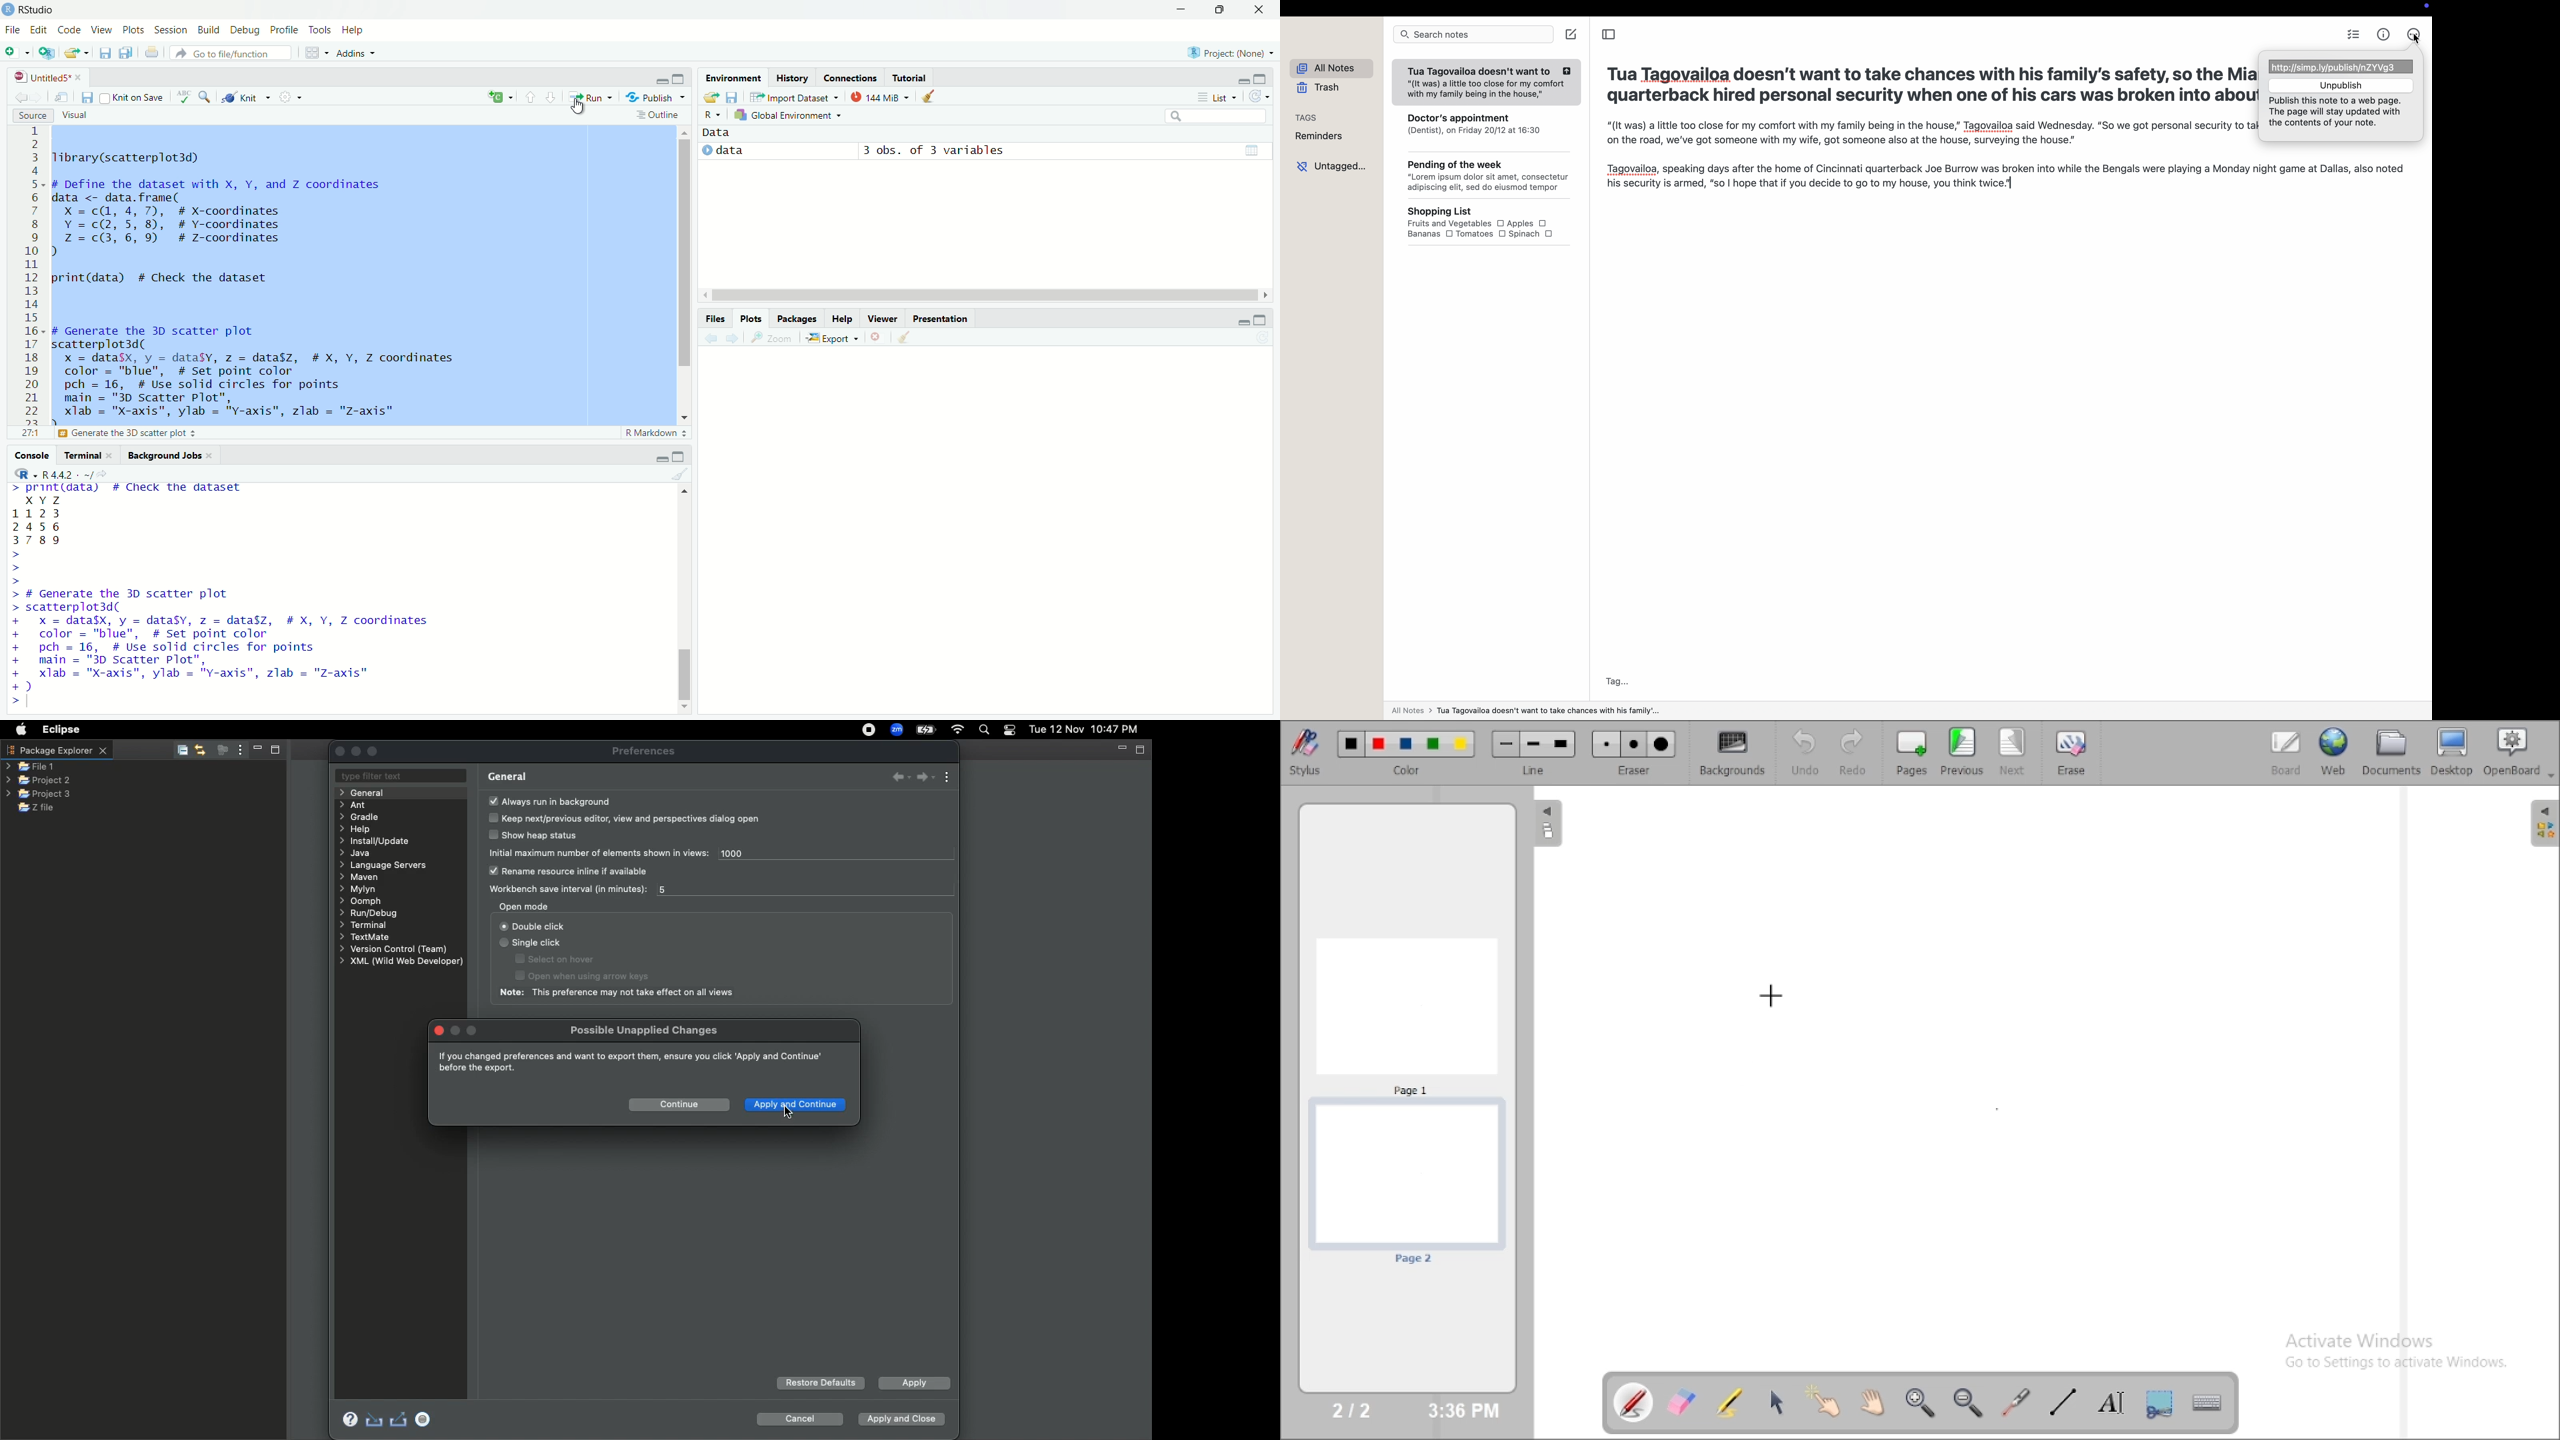 The image size is (2576, 1456). What do you see at coordinates (1919, 1403) in the screenshot?
I see `zoom in` at bounding box center [1919, 1403].